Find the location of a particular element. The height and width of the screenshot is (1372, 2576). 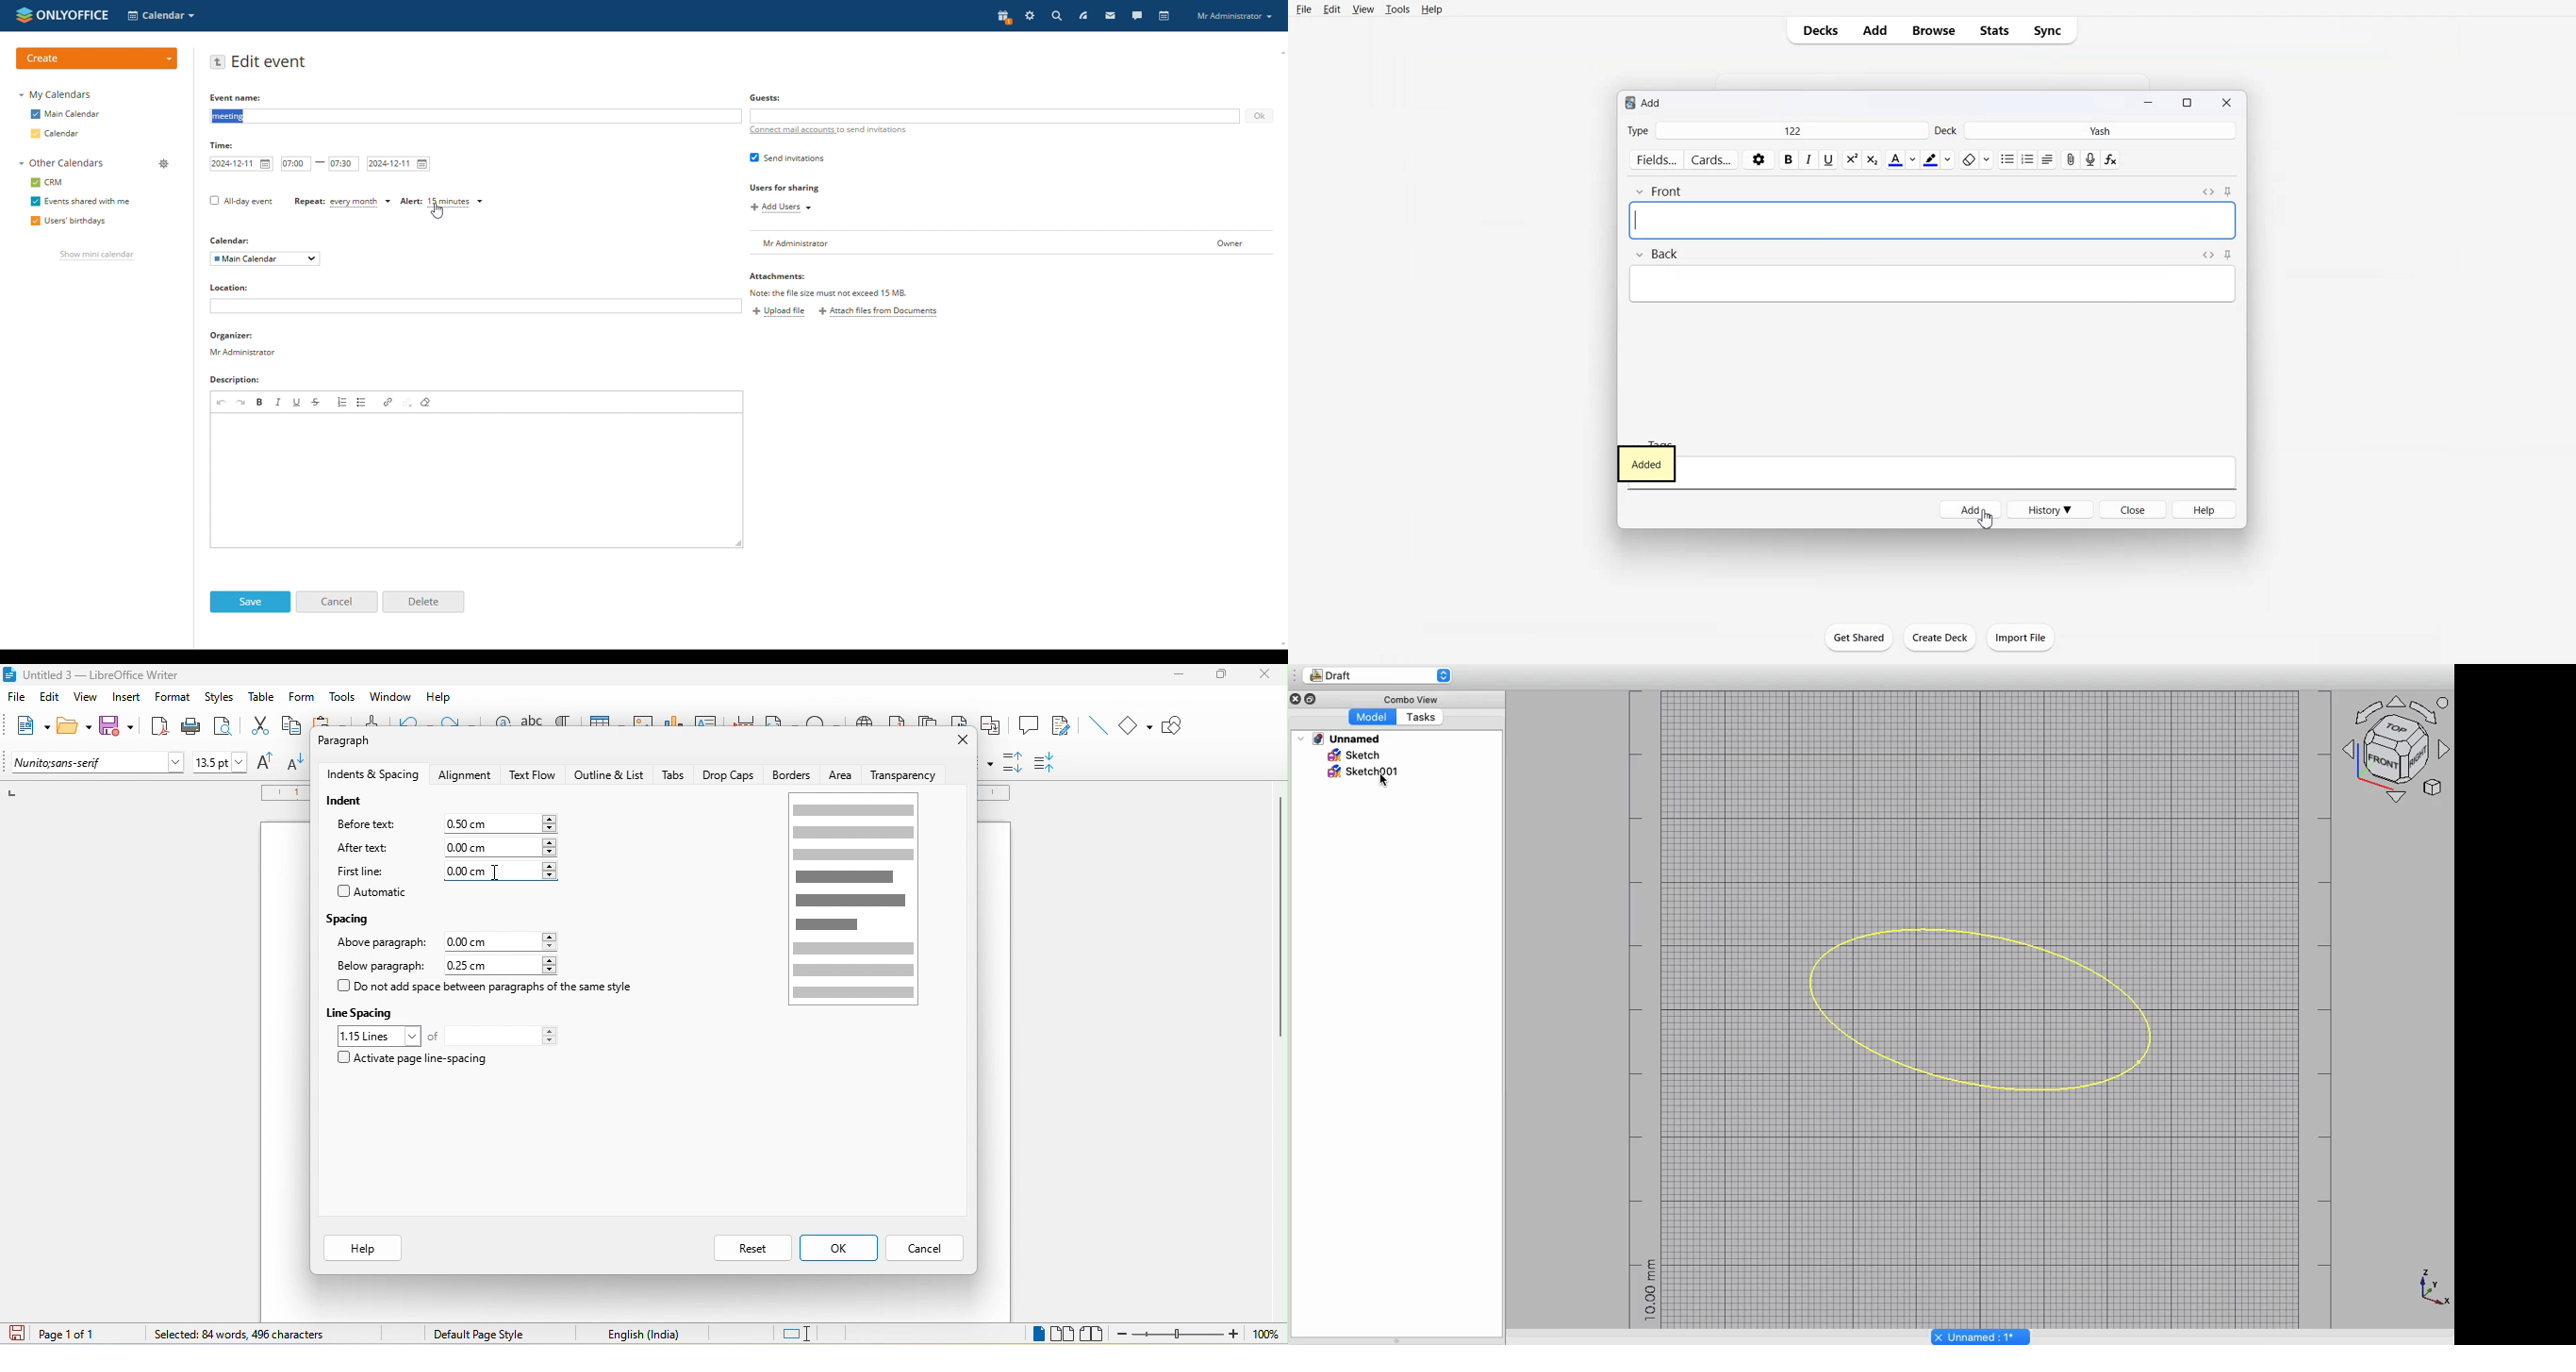

84 words, 496 characters is located at coordinates (237, 1336).